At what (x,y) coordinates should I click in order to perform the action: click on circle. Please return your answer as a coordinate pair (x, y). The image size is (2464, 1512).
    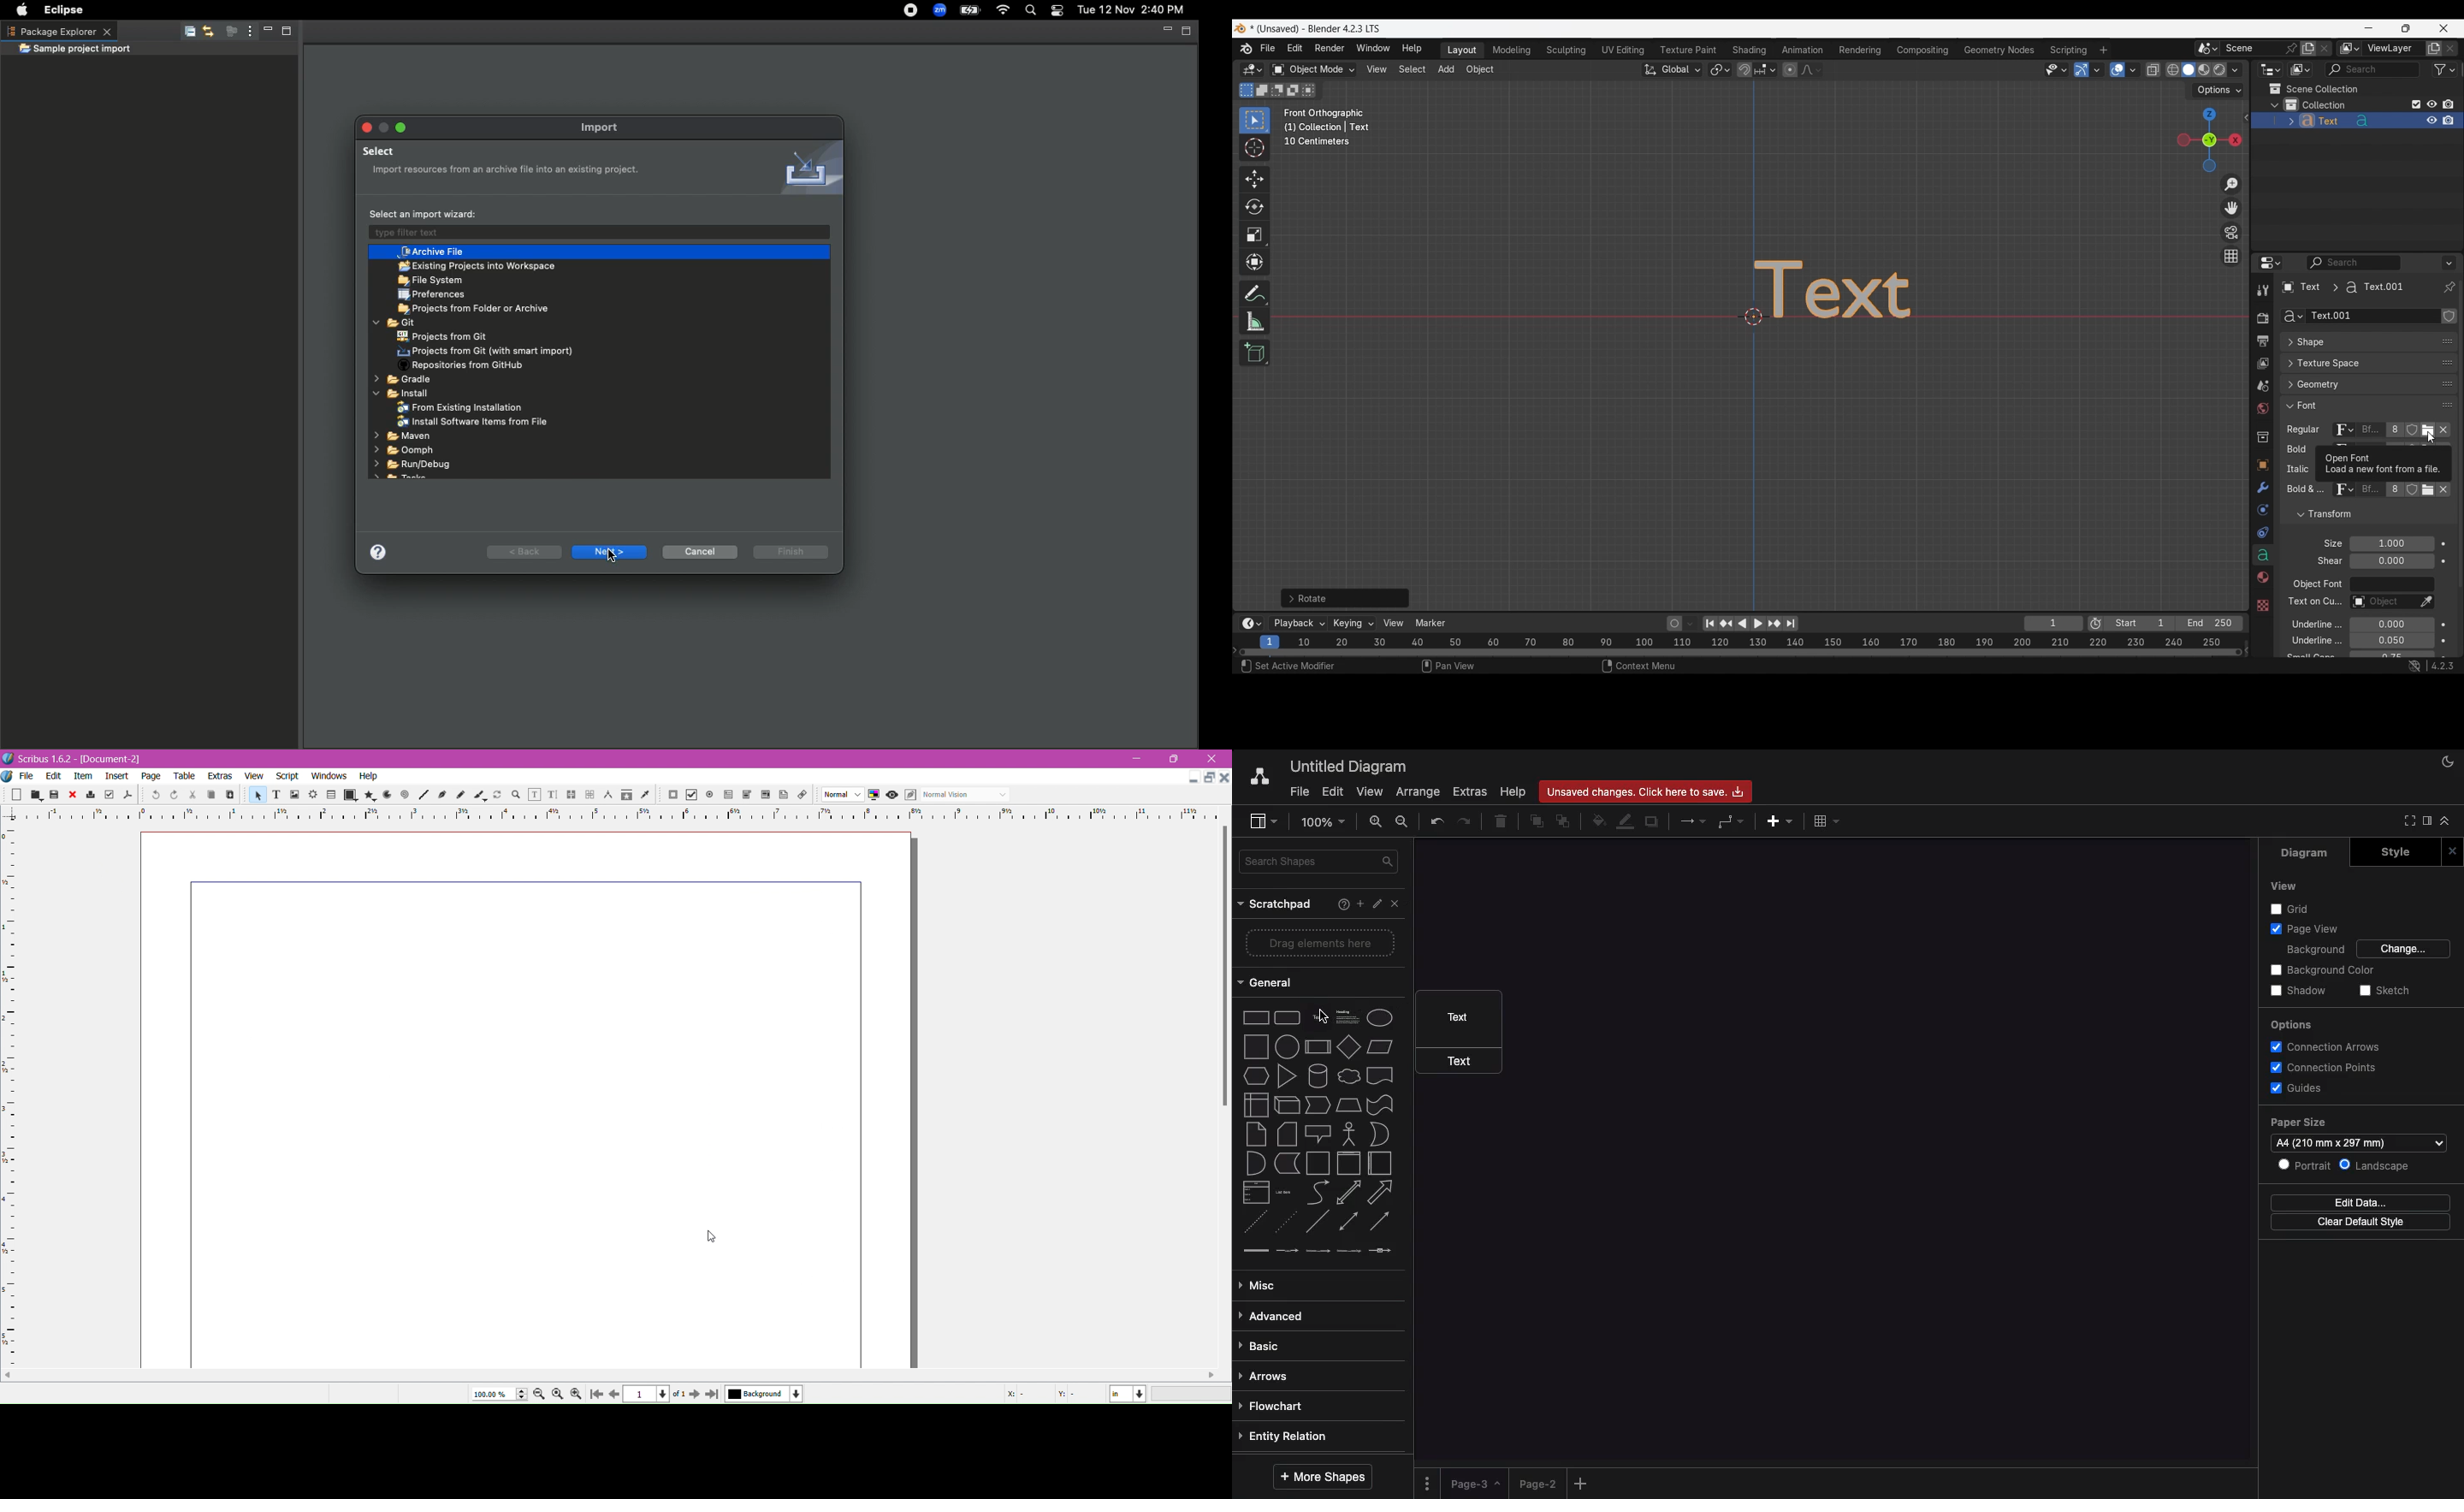
    Looking at the image, I should click on (1287, 1046).